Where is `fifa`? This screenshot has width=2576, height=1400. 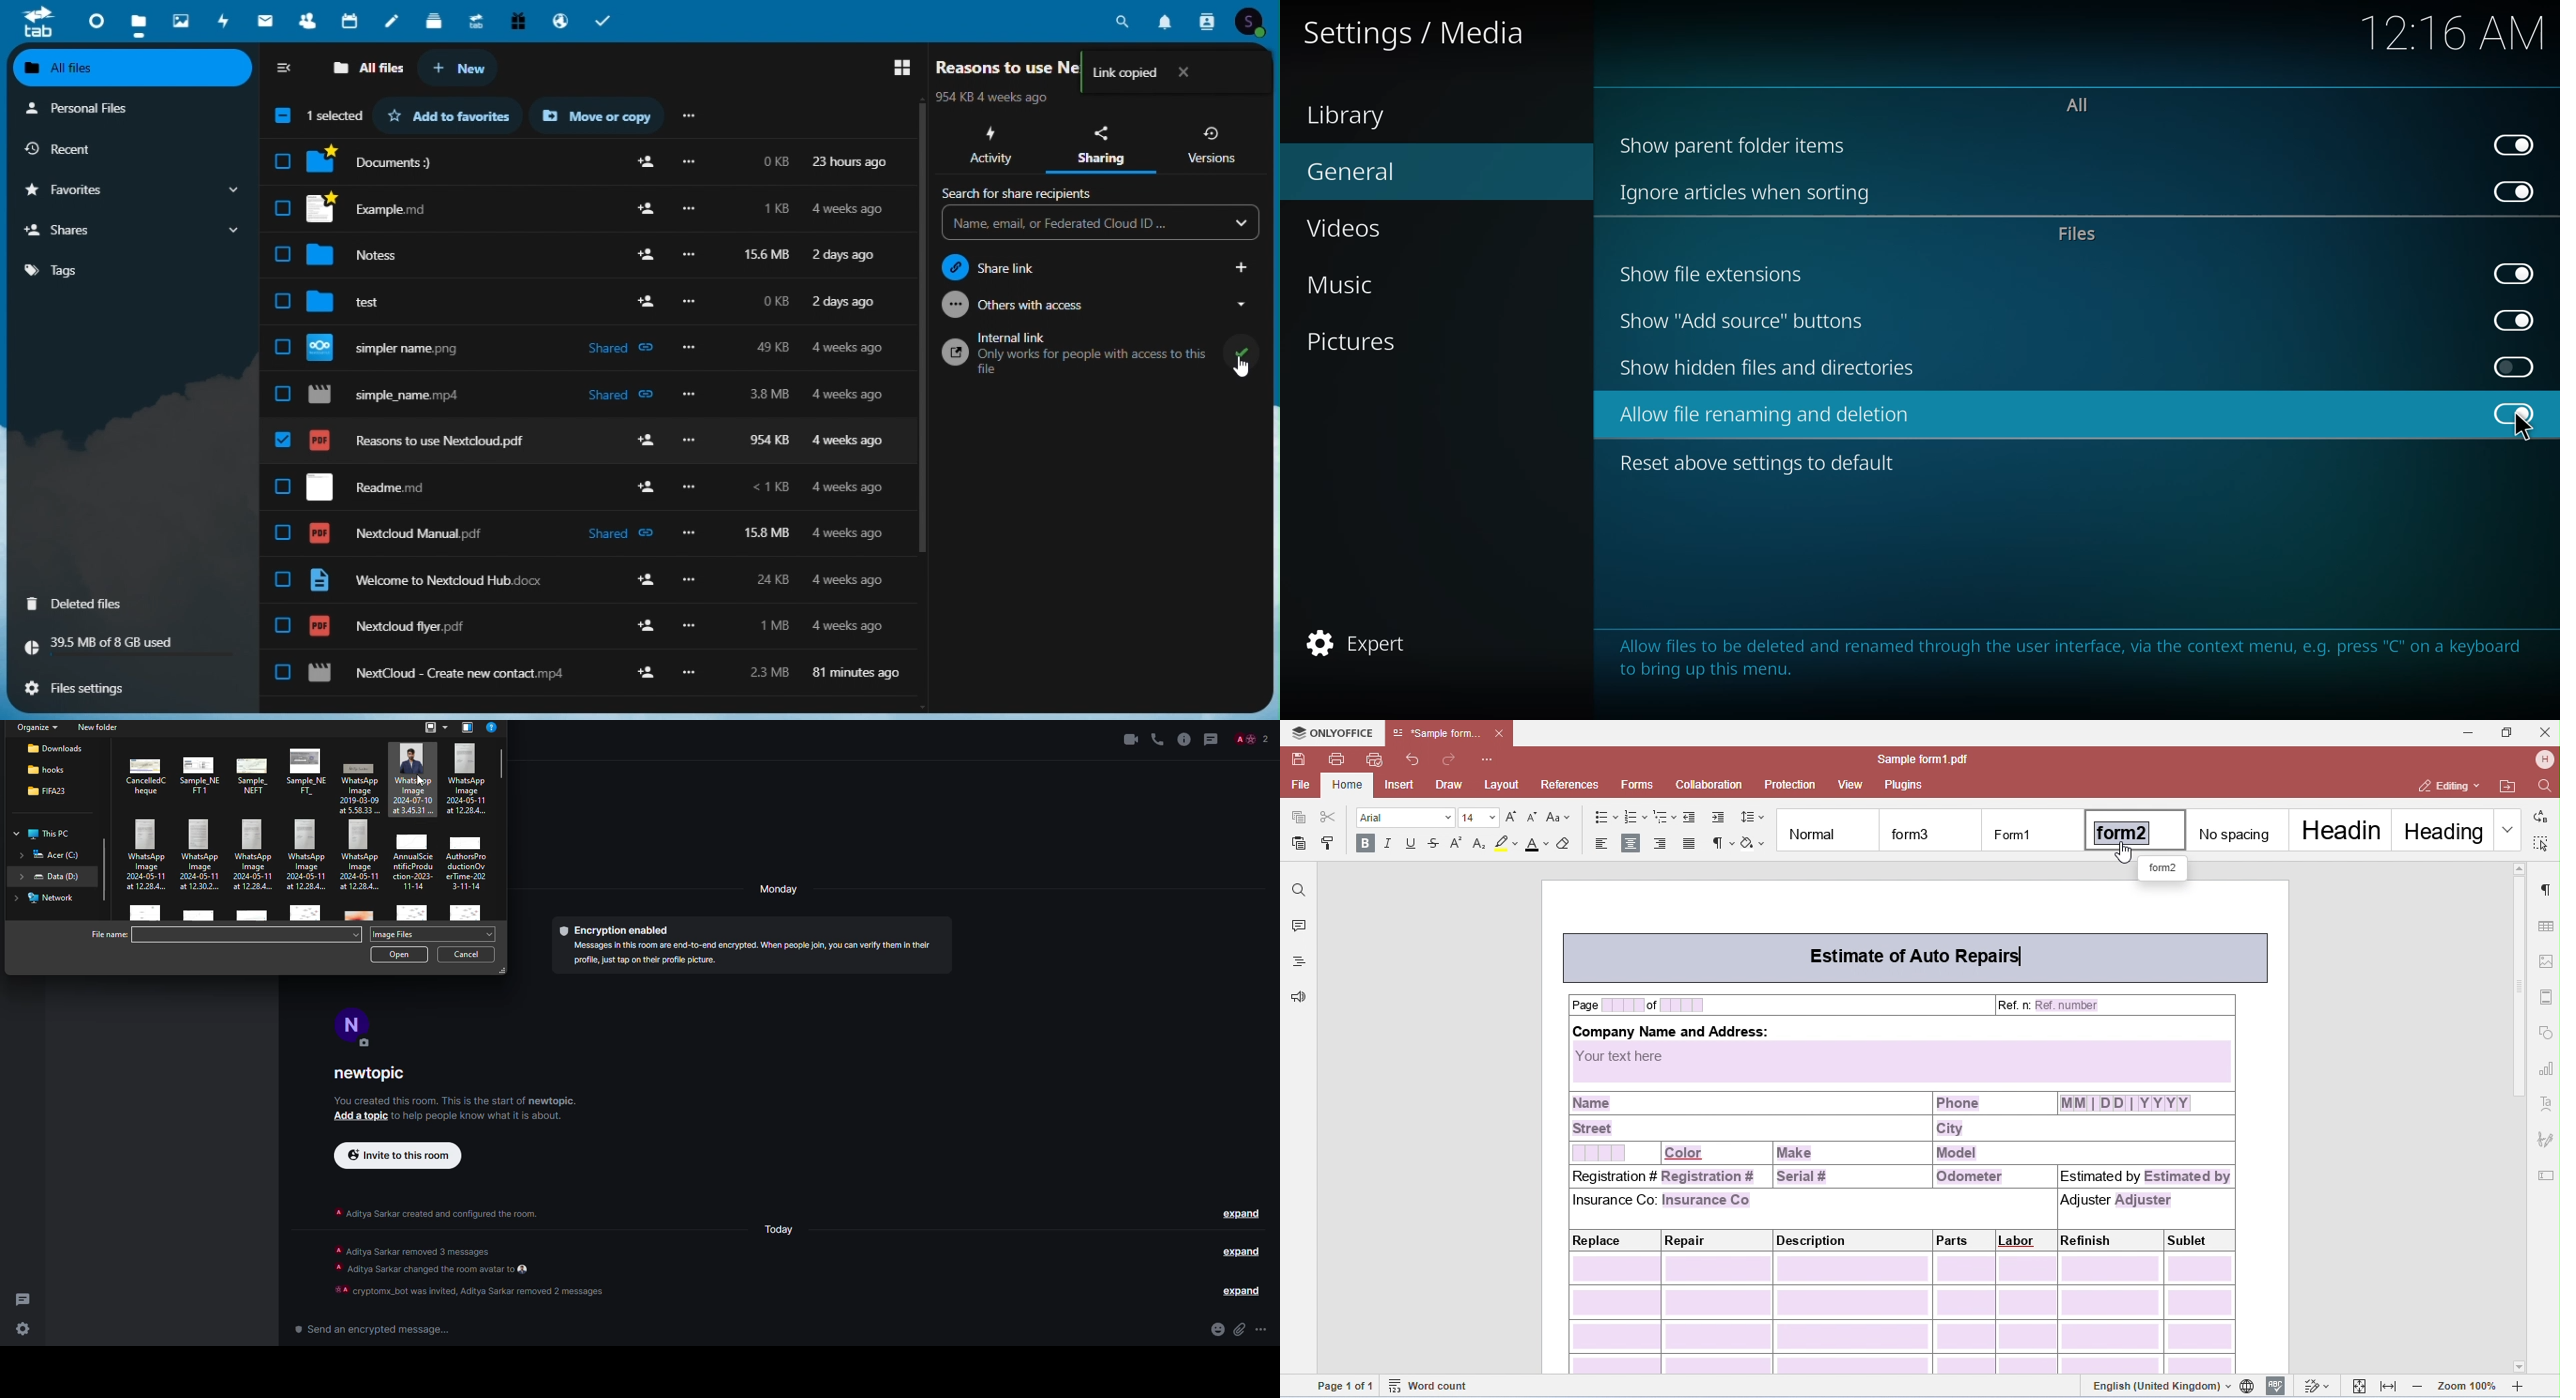 fifa is located at coordinates (47, 790).